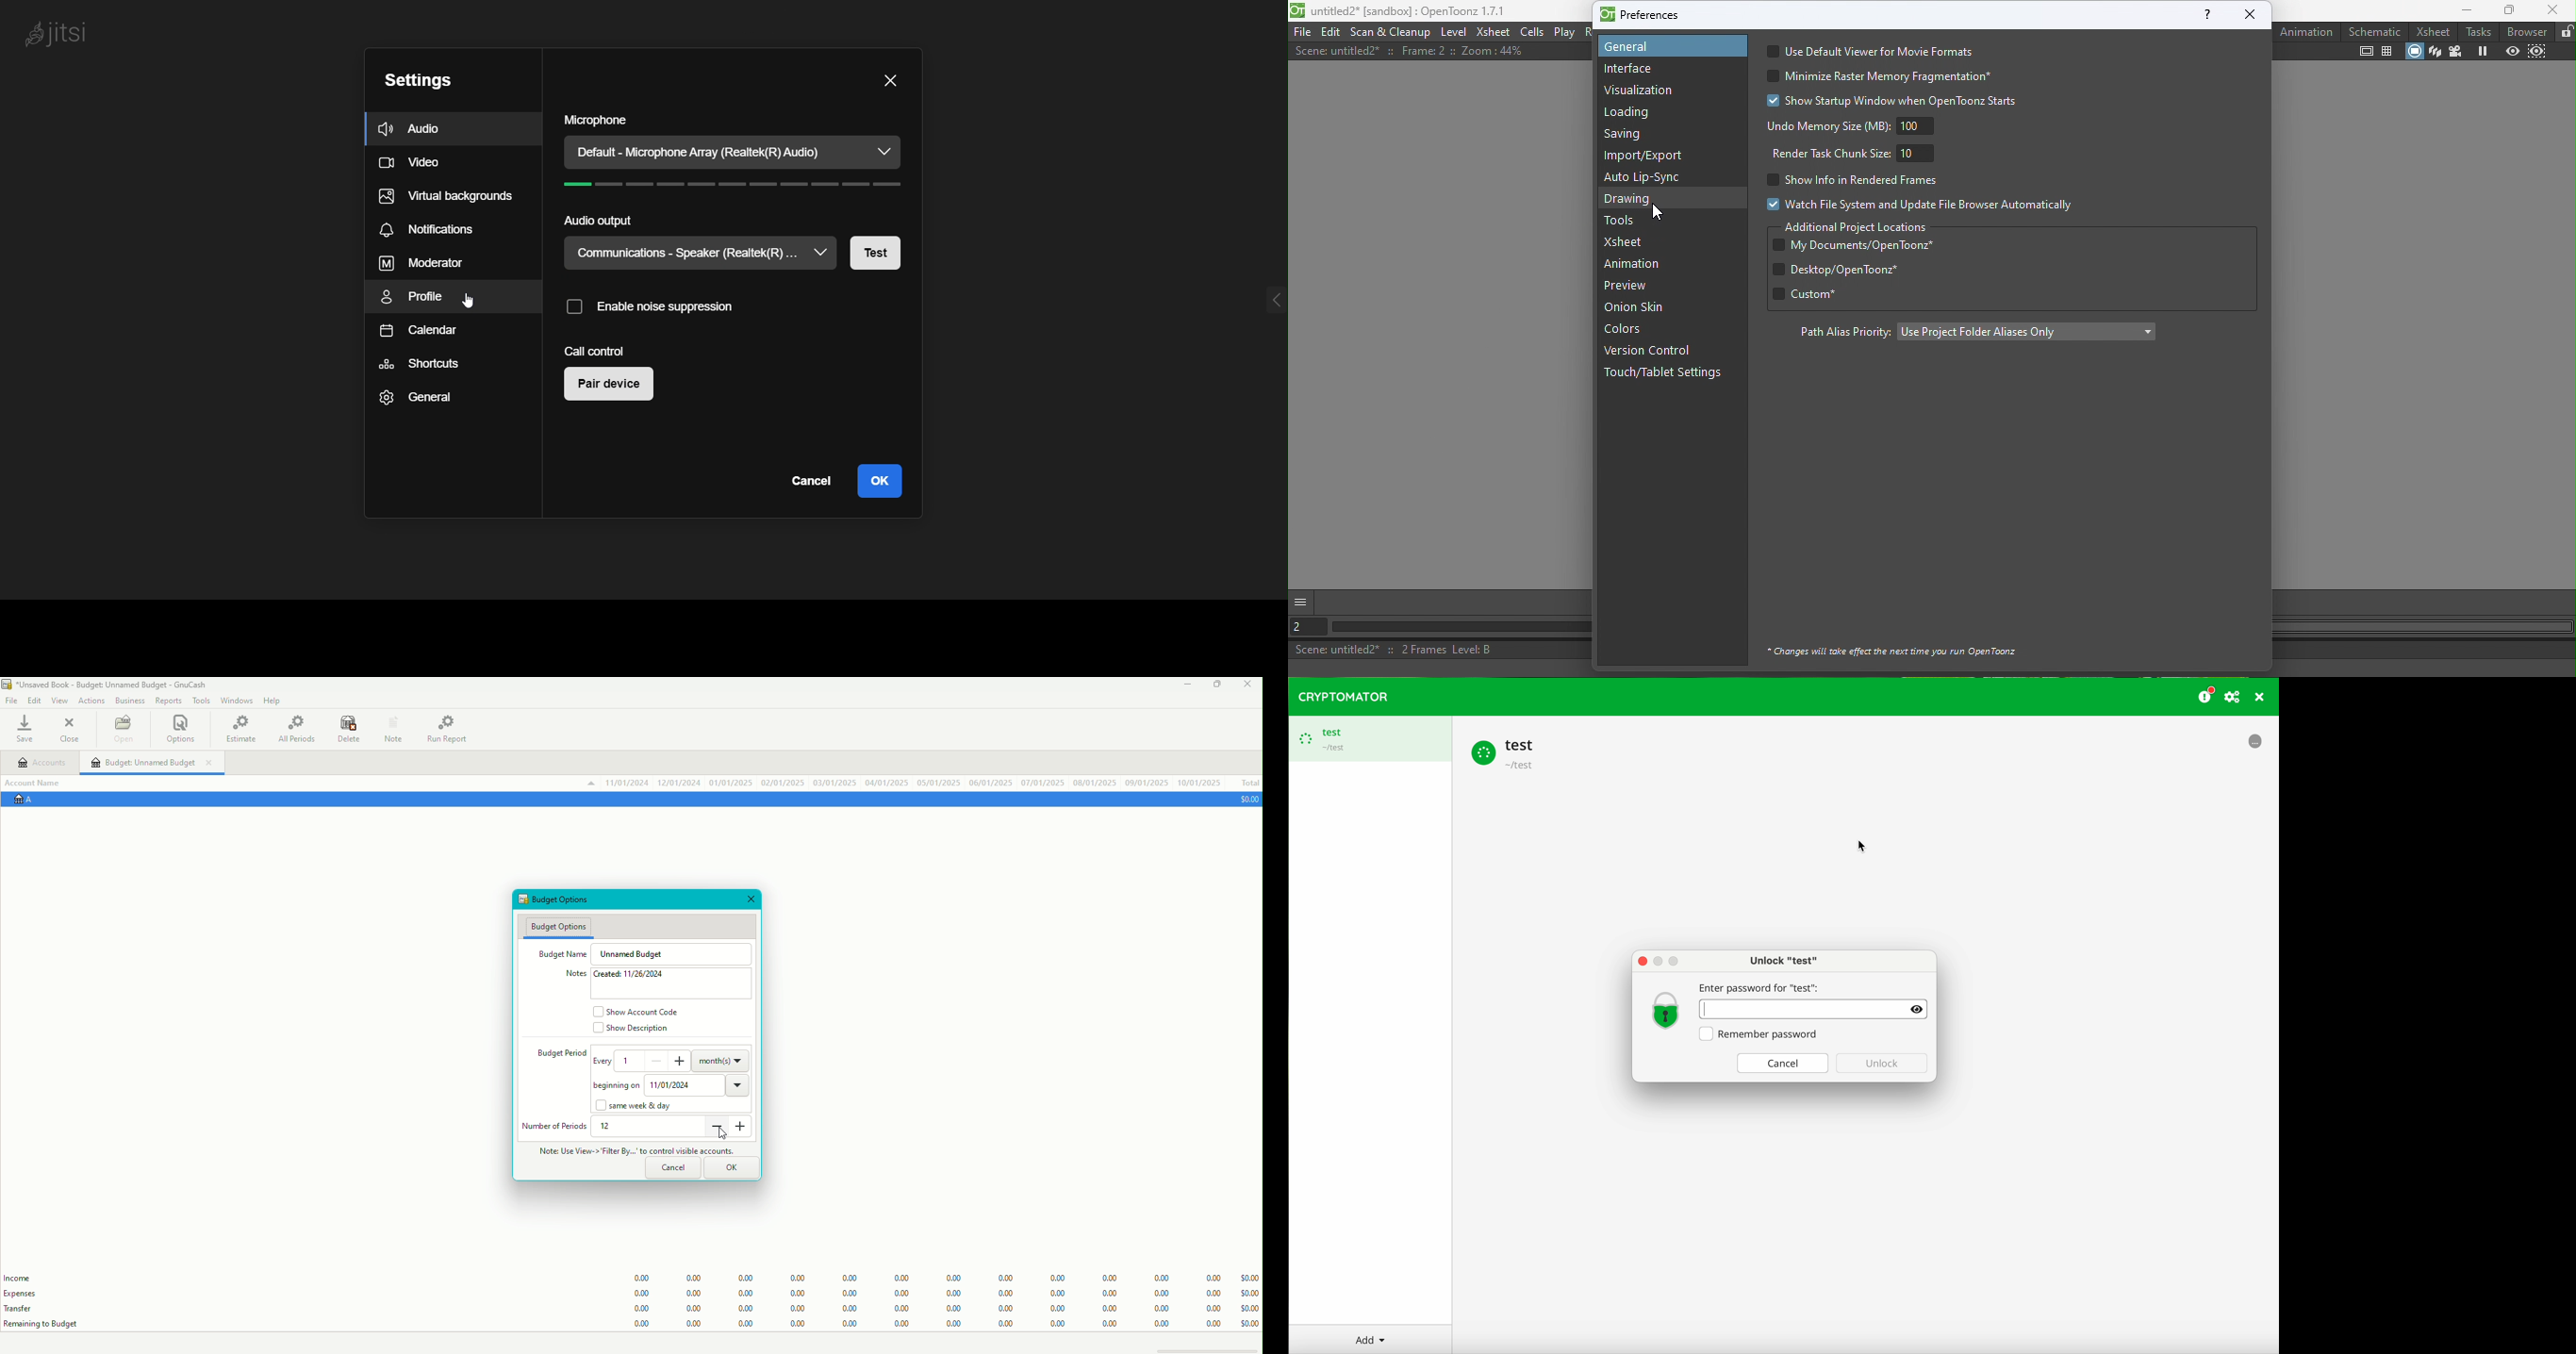 This screenshot has width=2576, height=1372. Describe the element at coordinates (596, 351) in the screenshot. I see `call control` at that location.